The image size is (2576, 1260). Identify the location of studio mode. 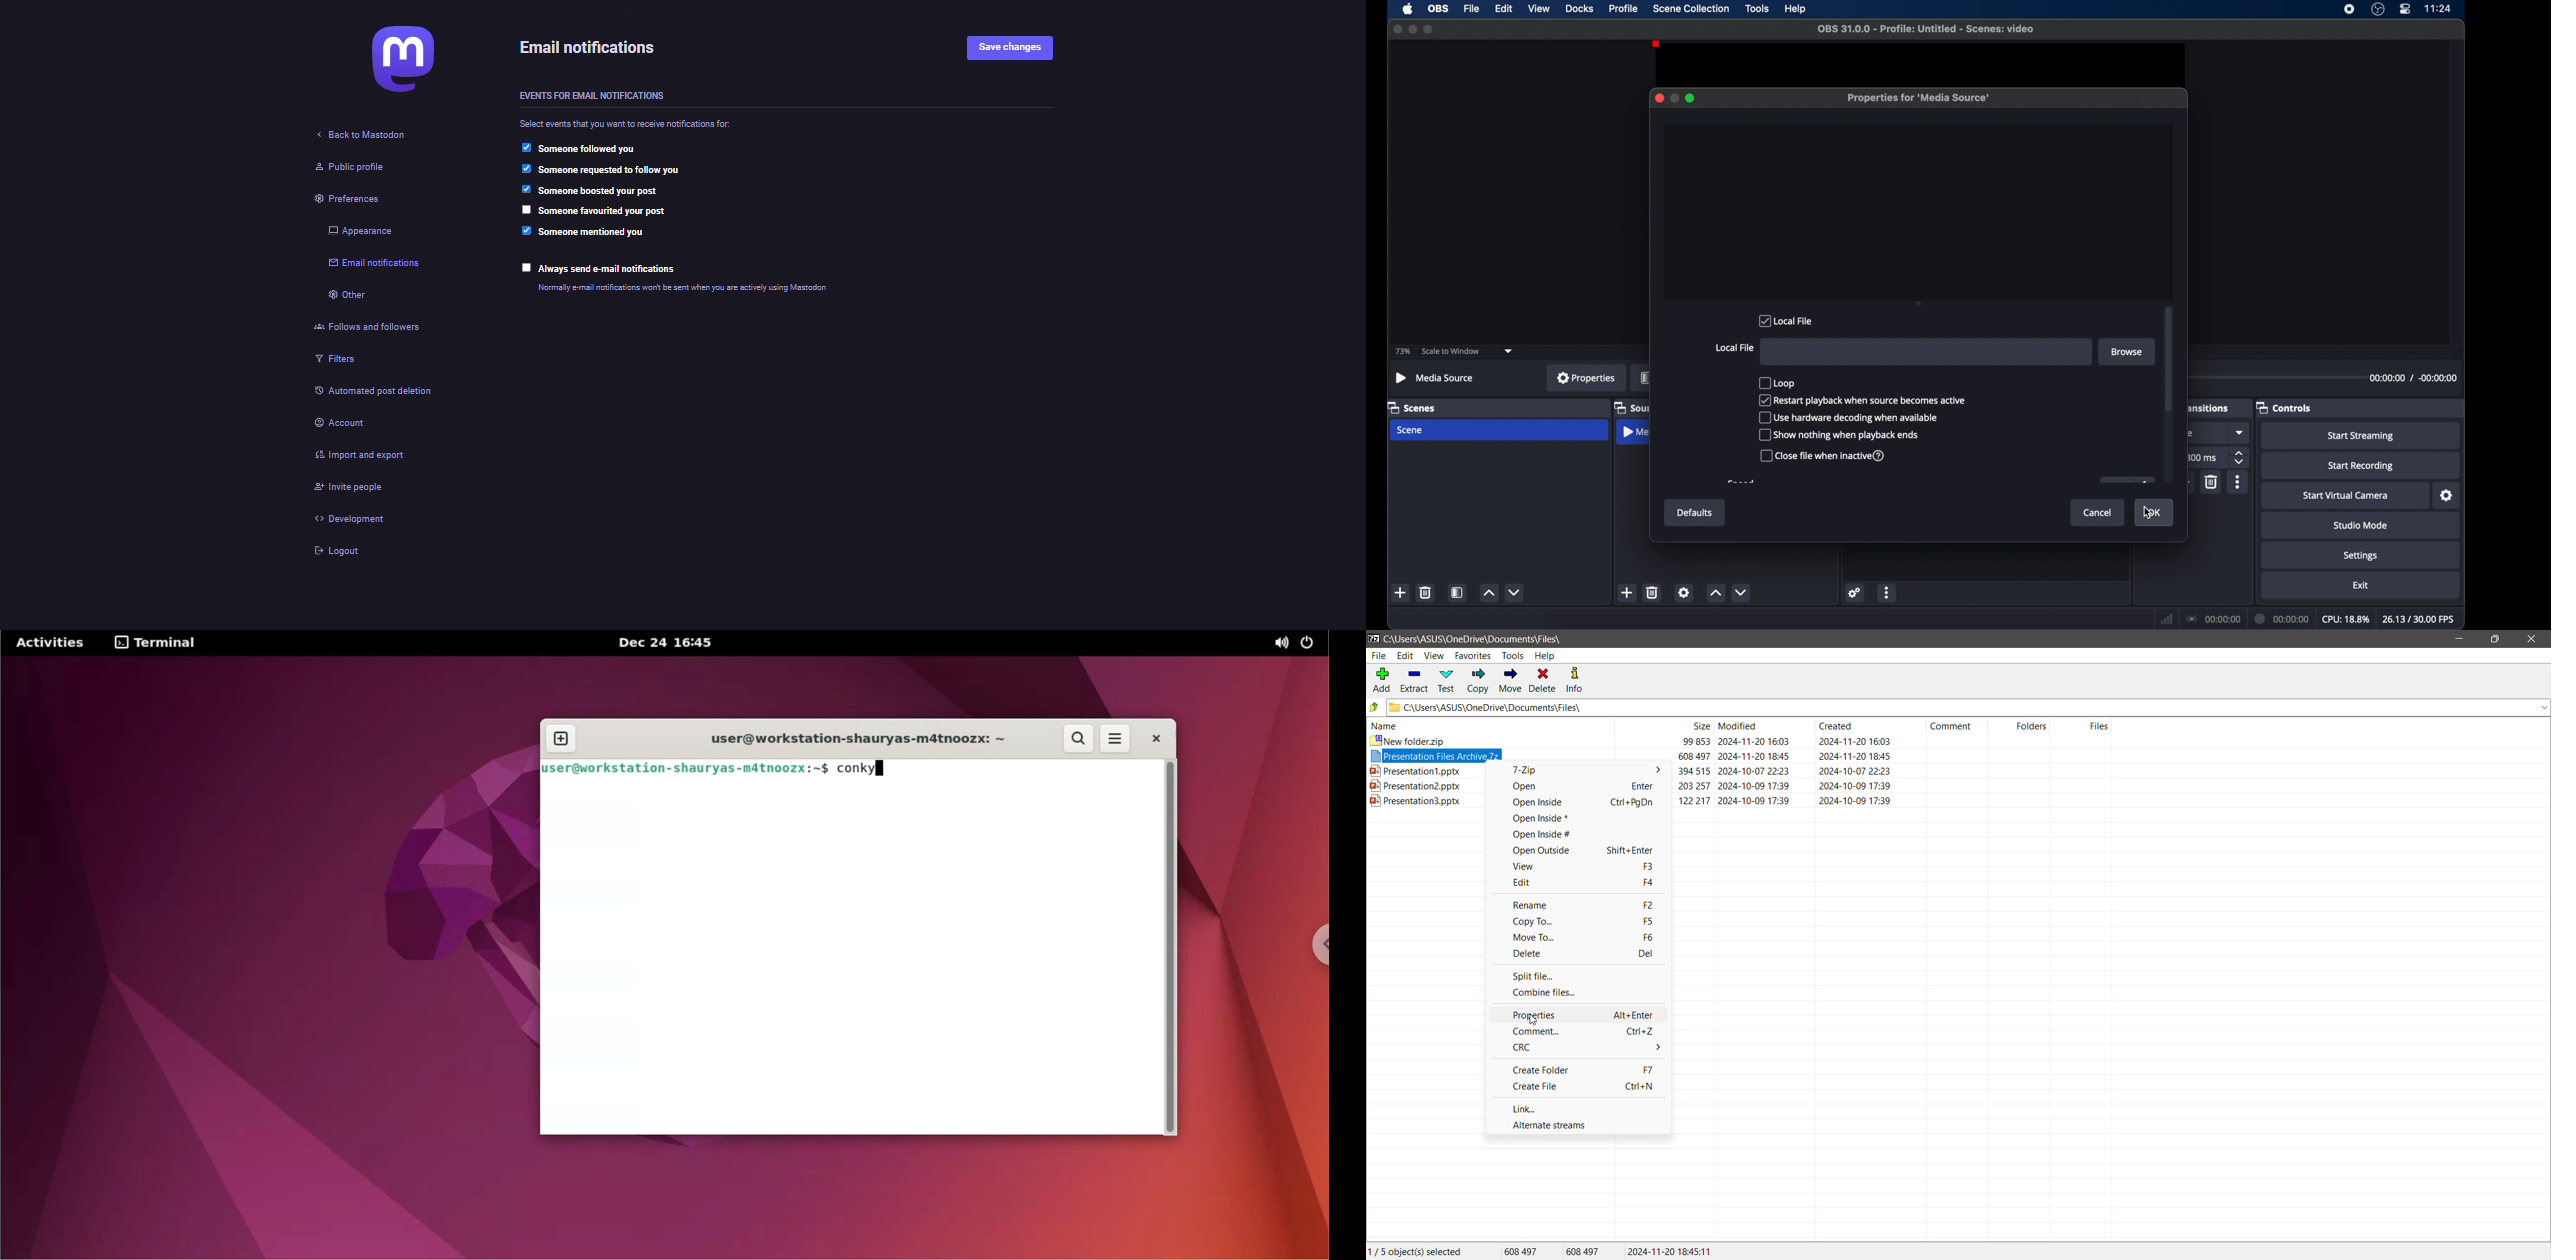
(2361, 526).